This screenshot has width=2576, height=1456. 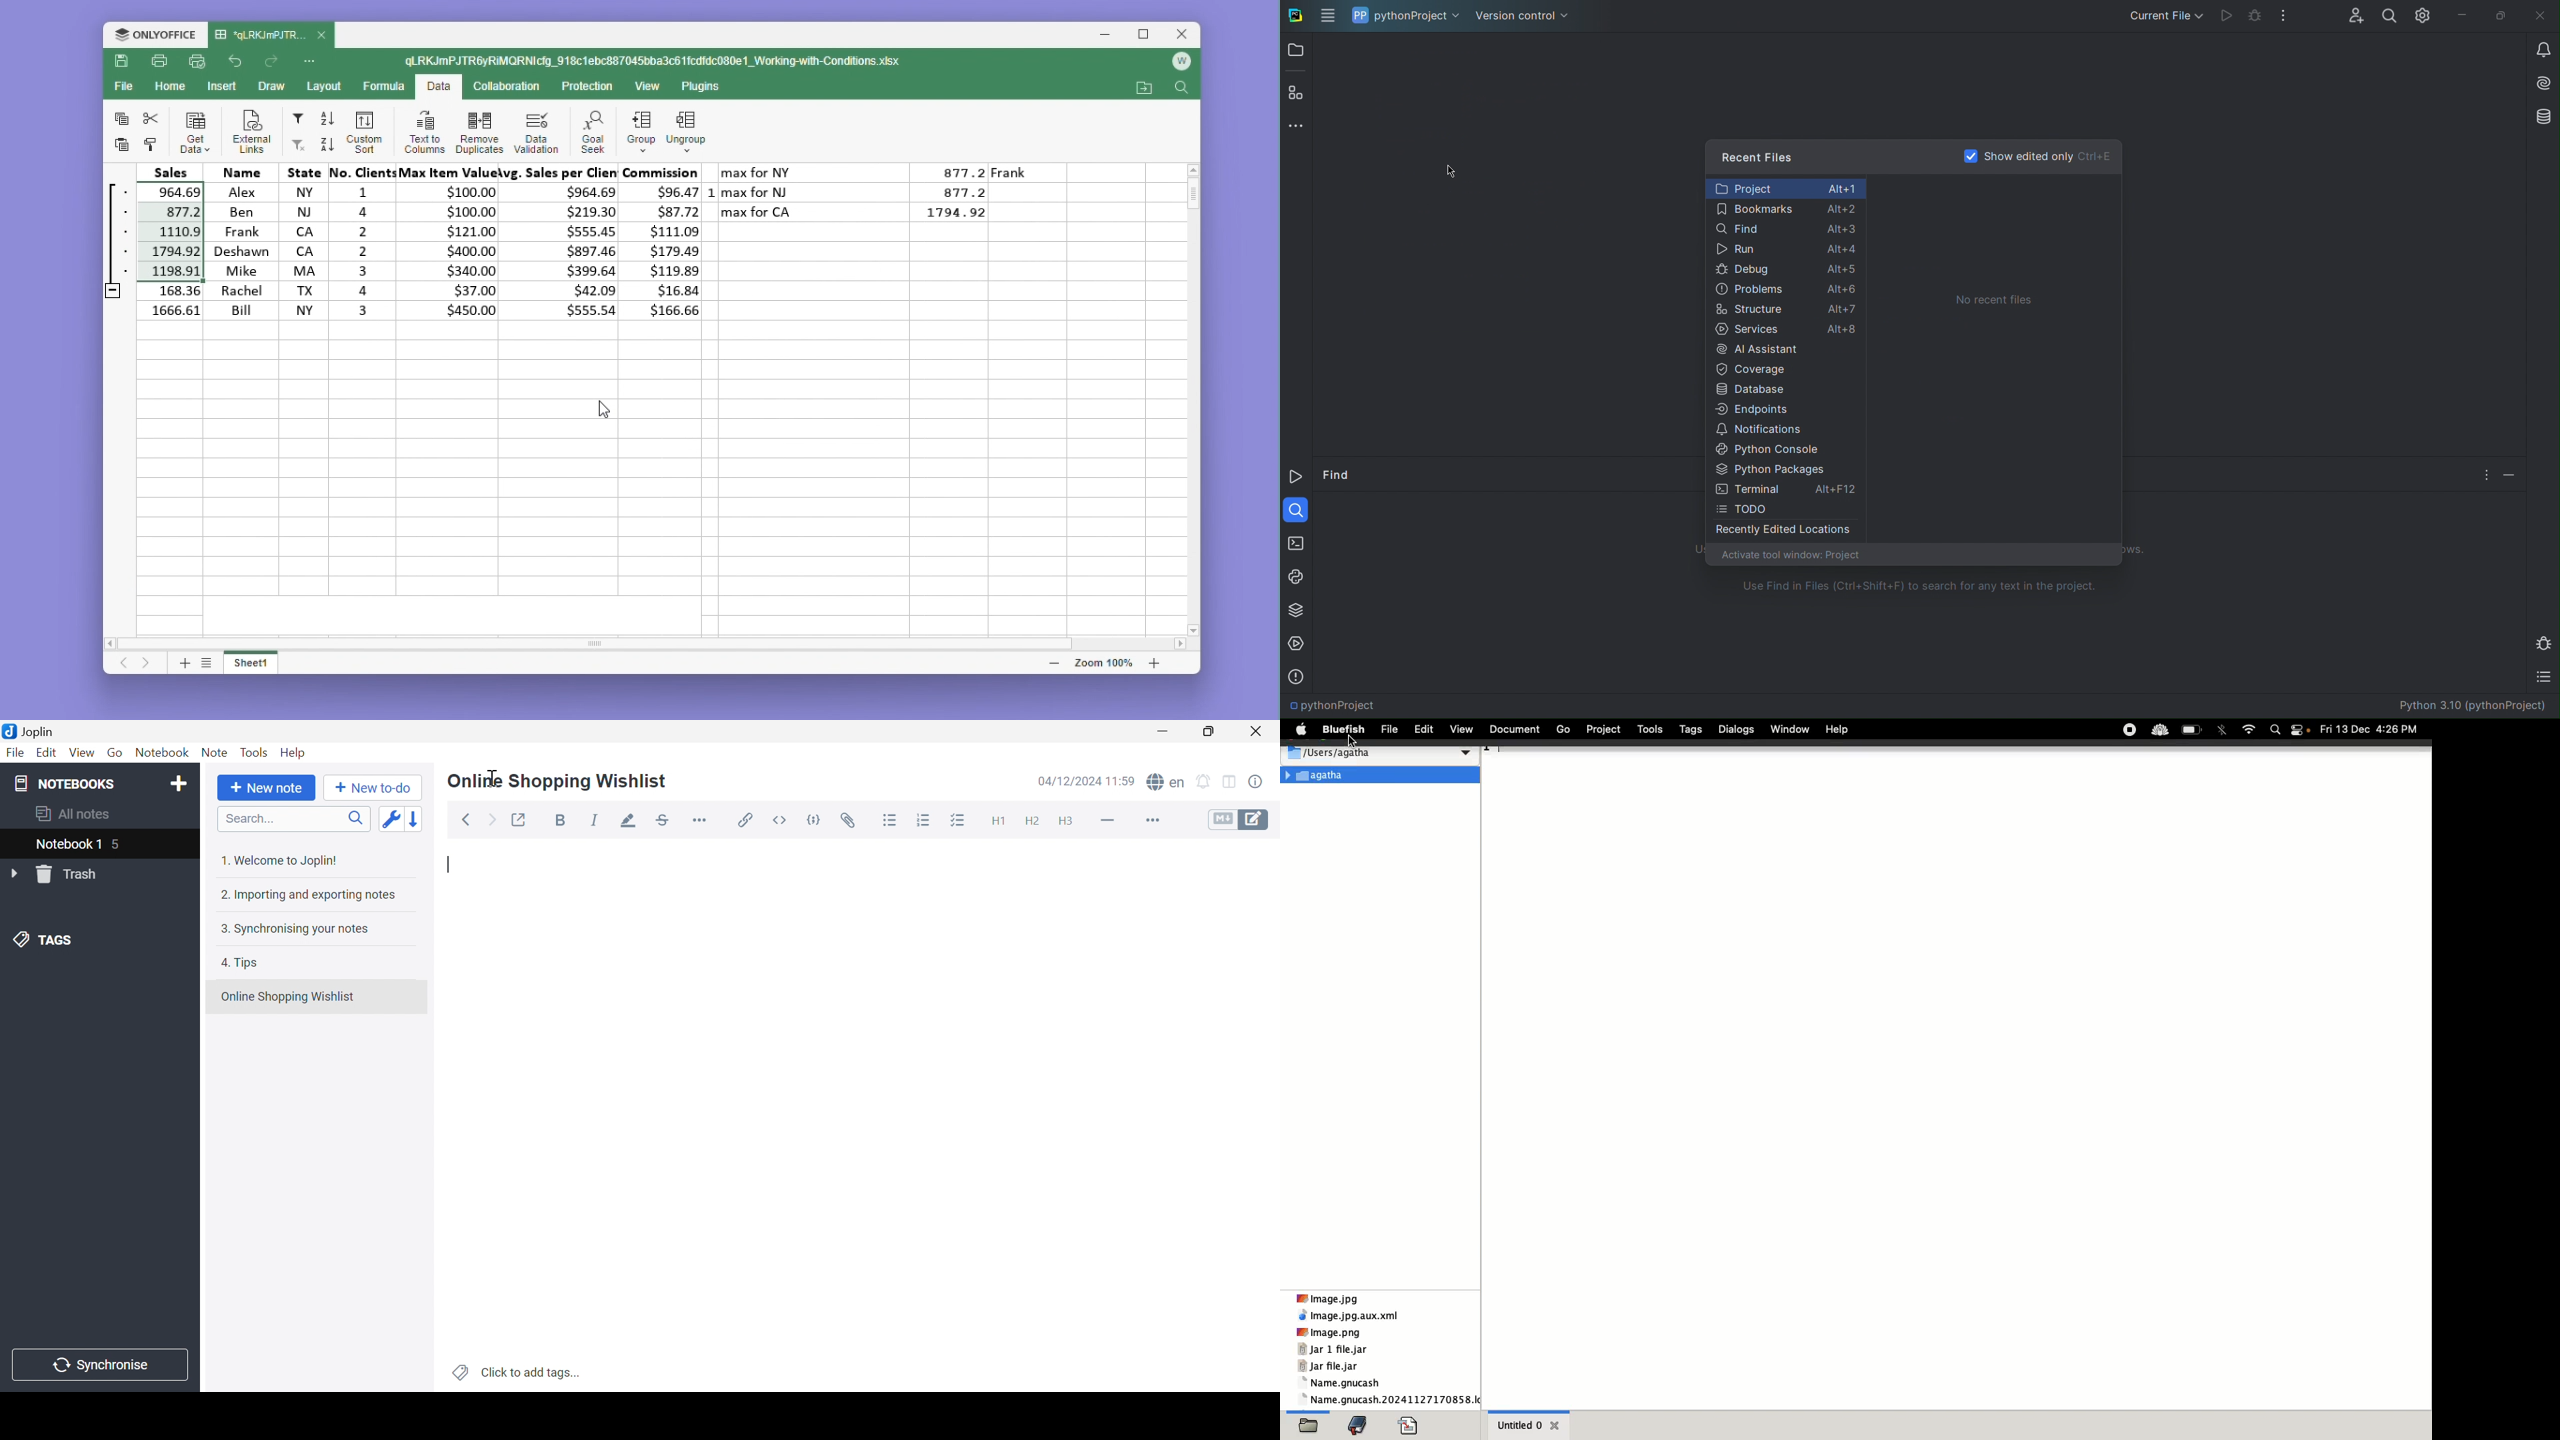 I want to click on Untitled, so click(x=1530, y=1424).